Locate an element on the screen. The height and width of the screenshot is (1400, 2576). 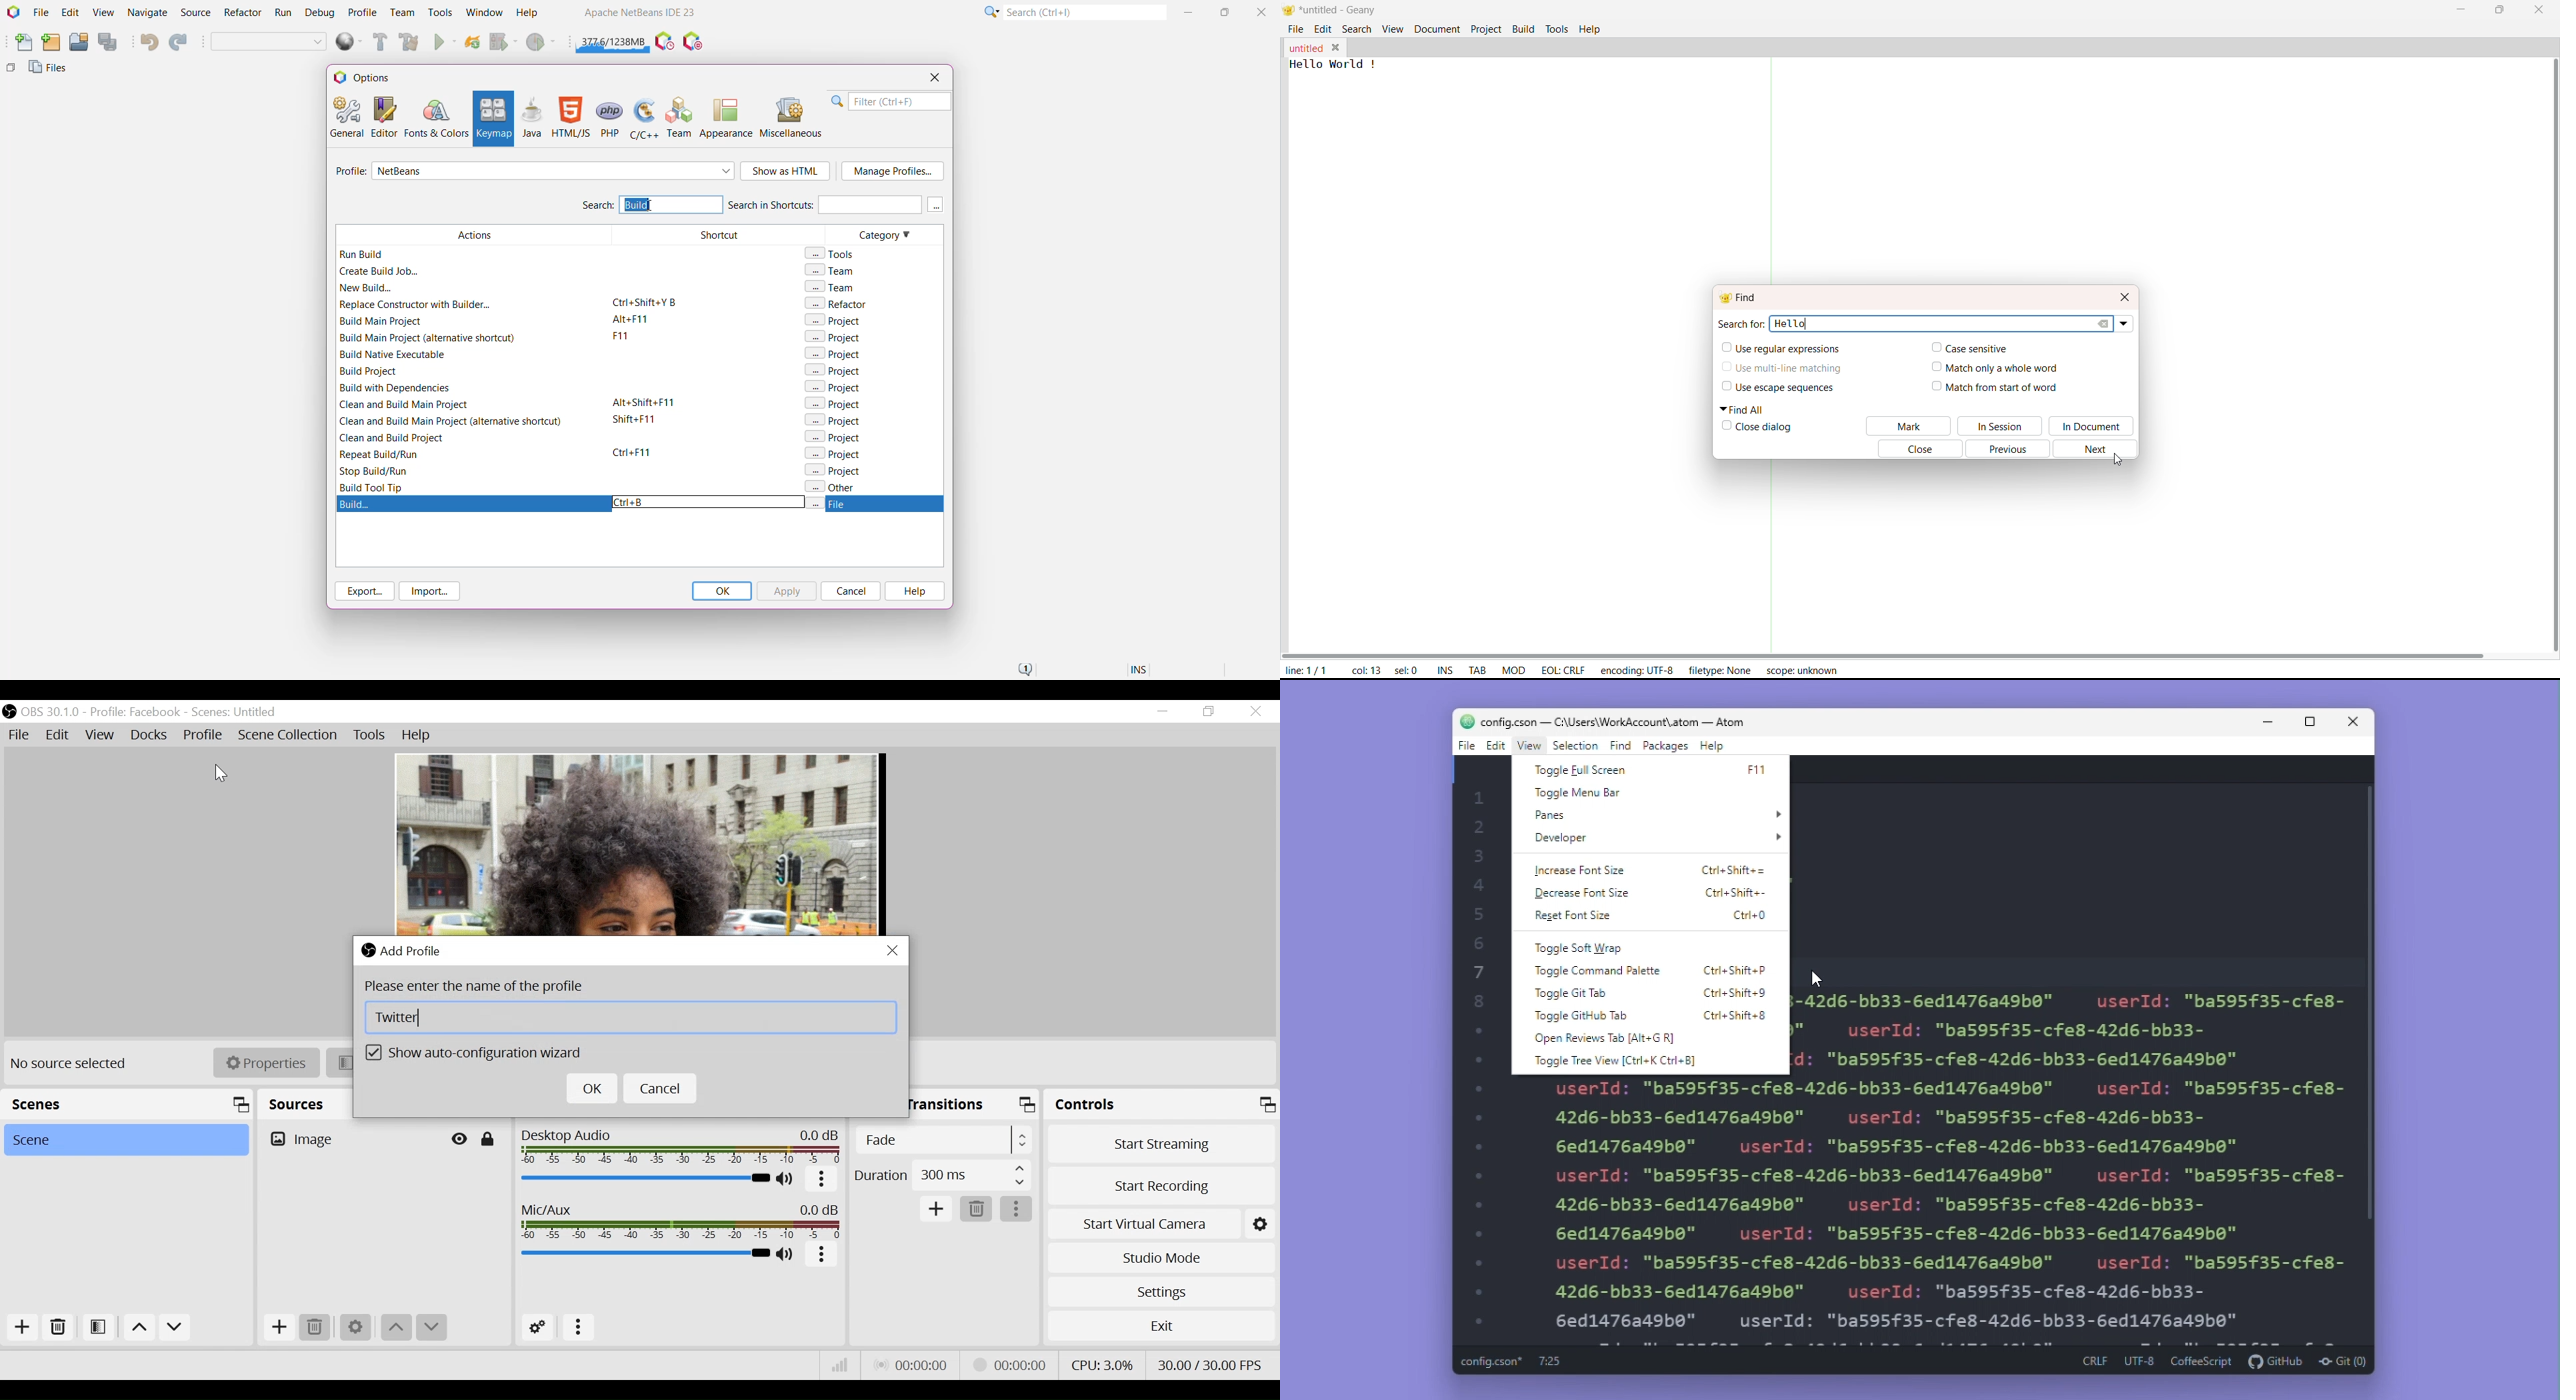
Minimise is located at coordinates (2270, 721).